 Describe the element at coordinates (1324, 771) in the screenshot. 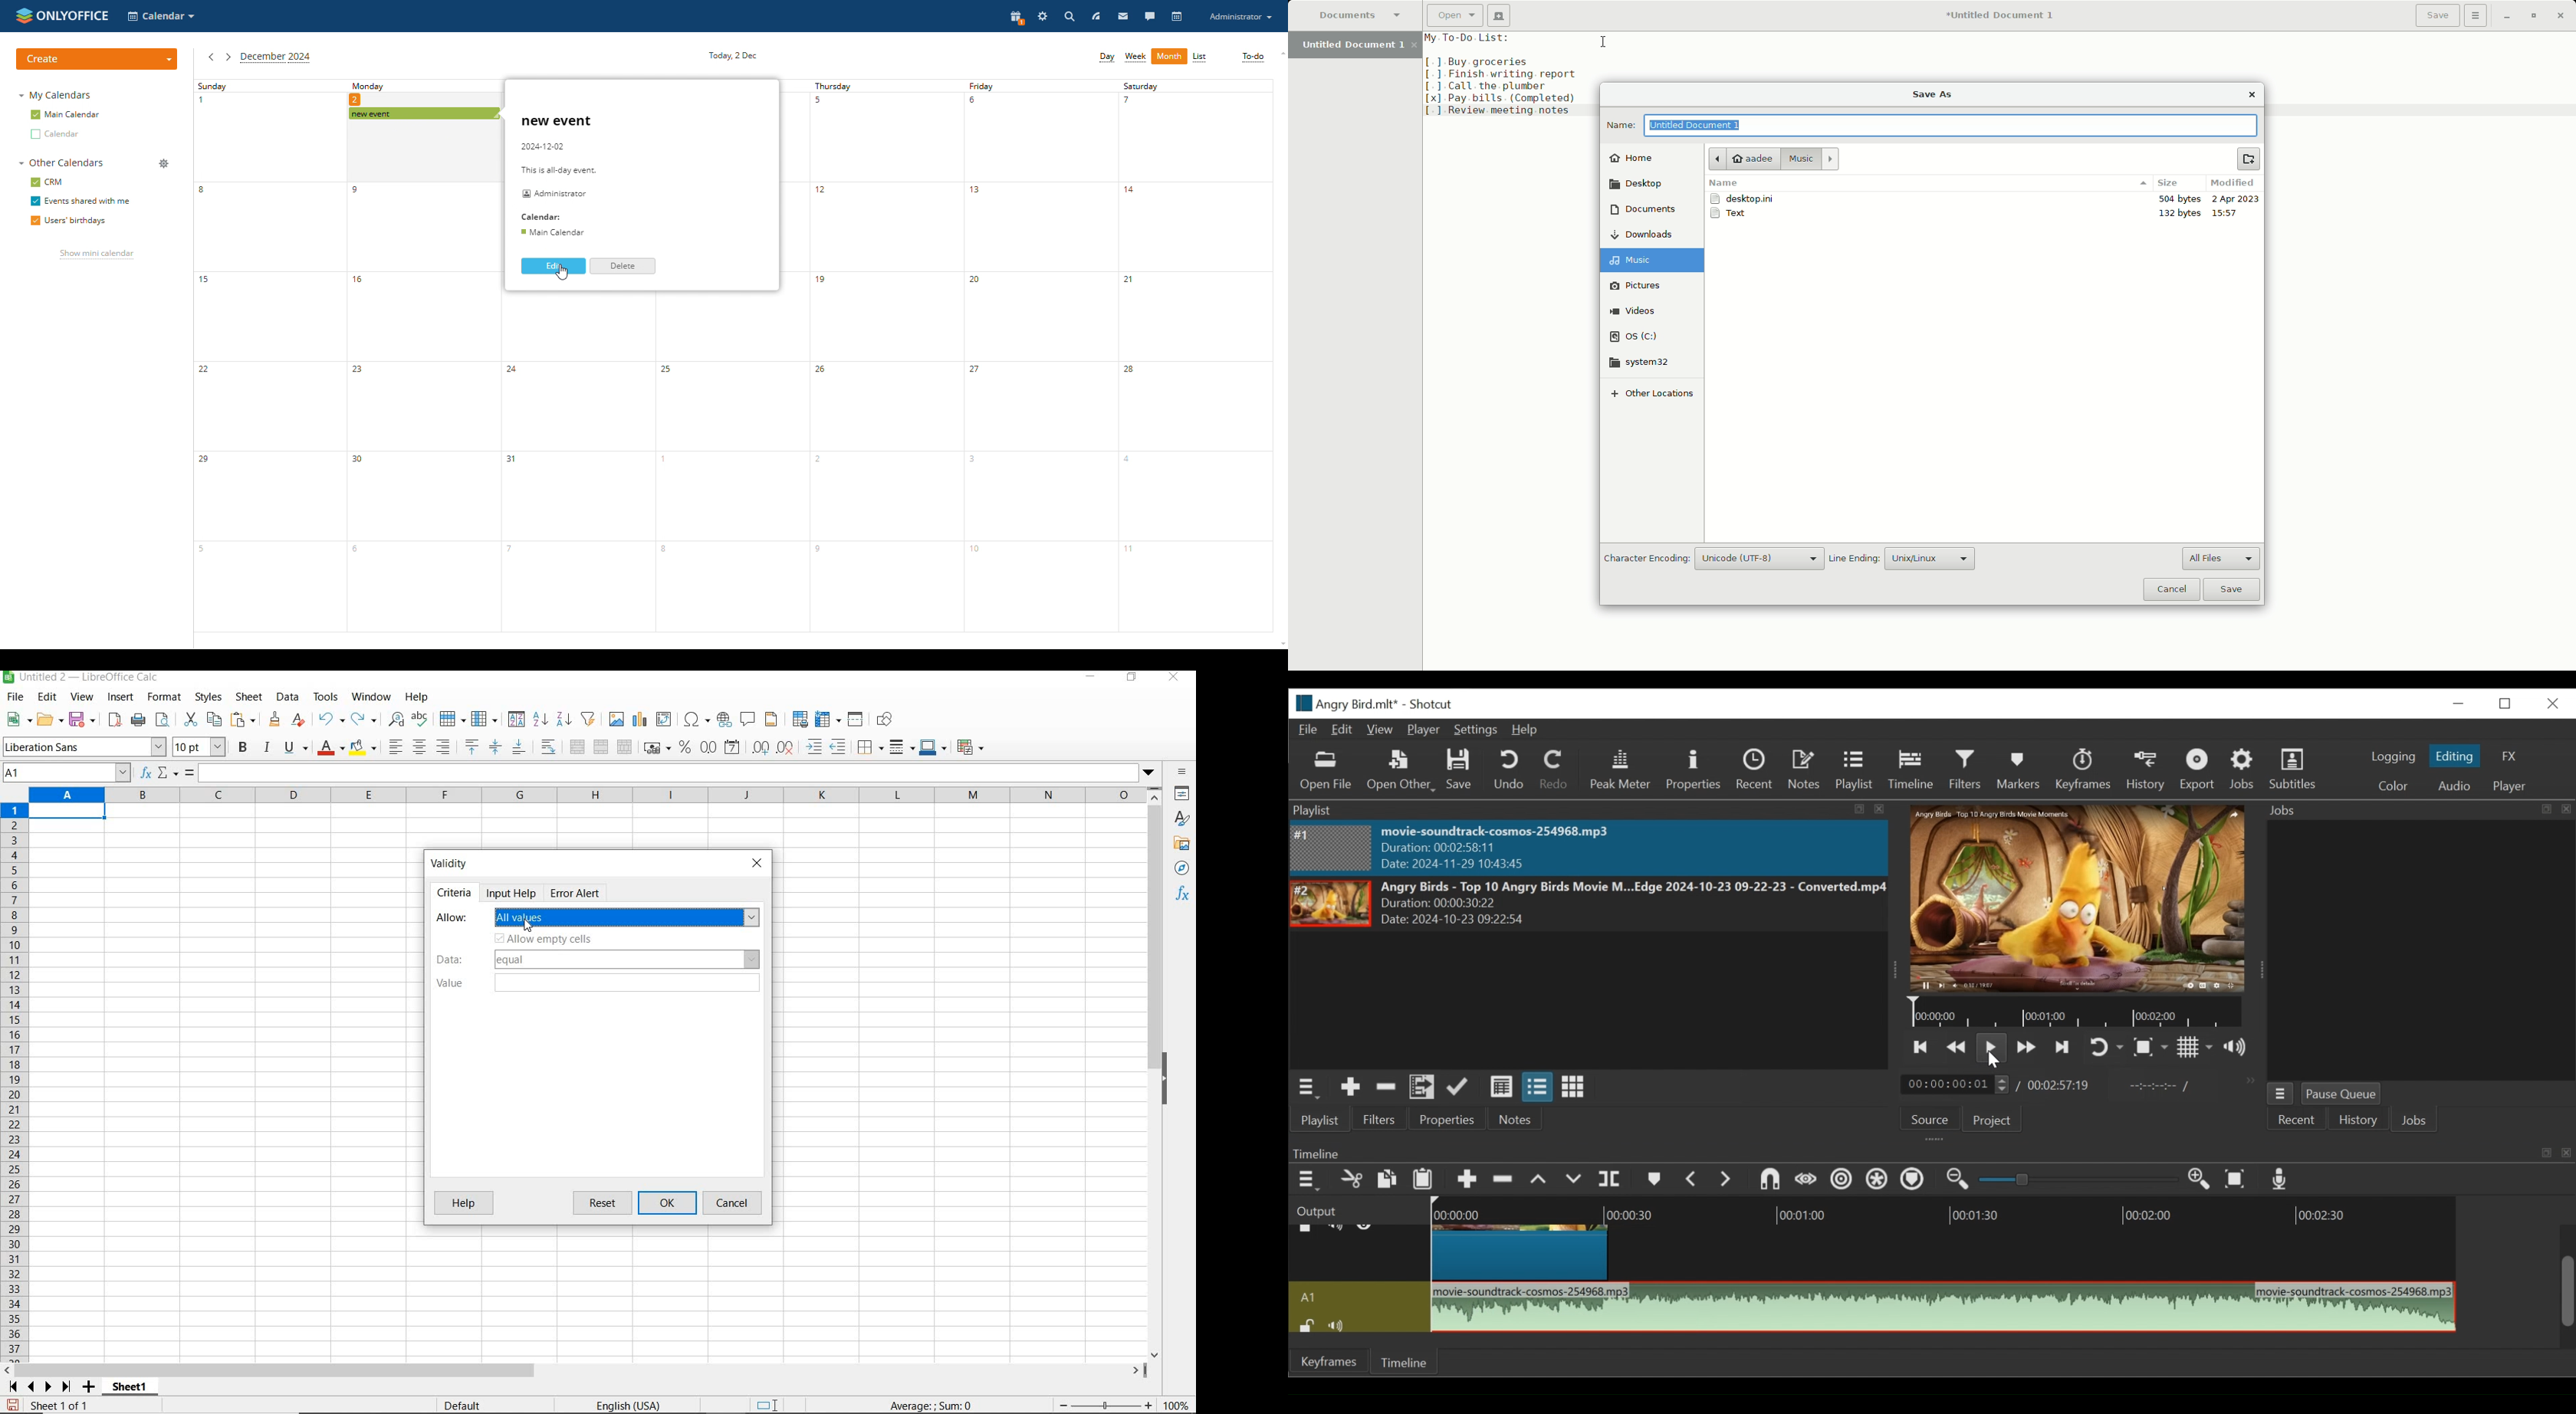

I see `Open File` at that location.